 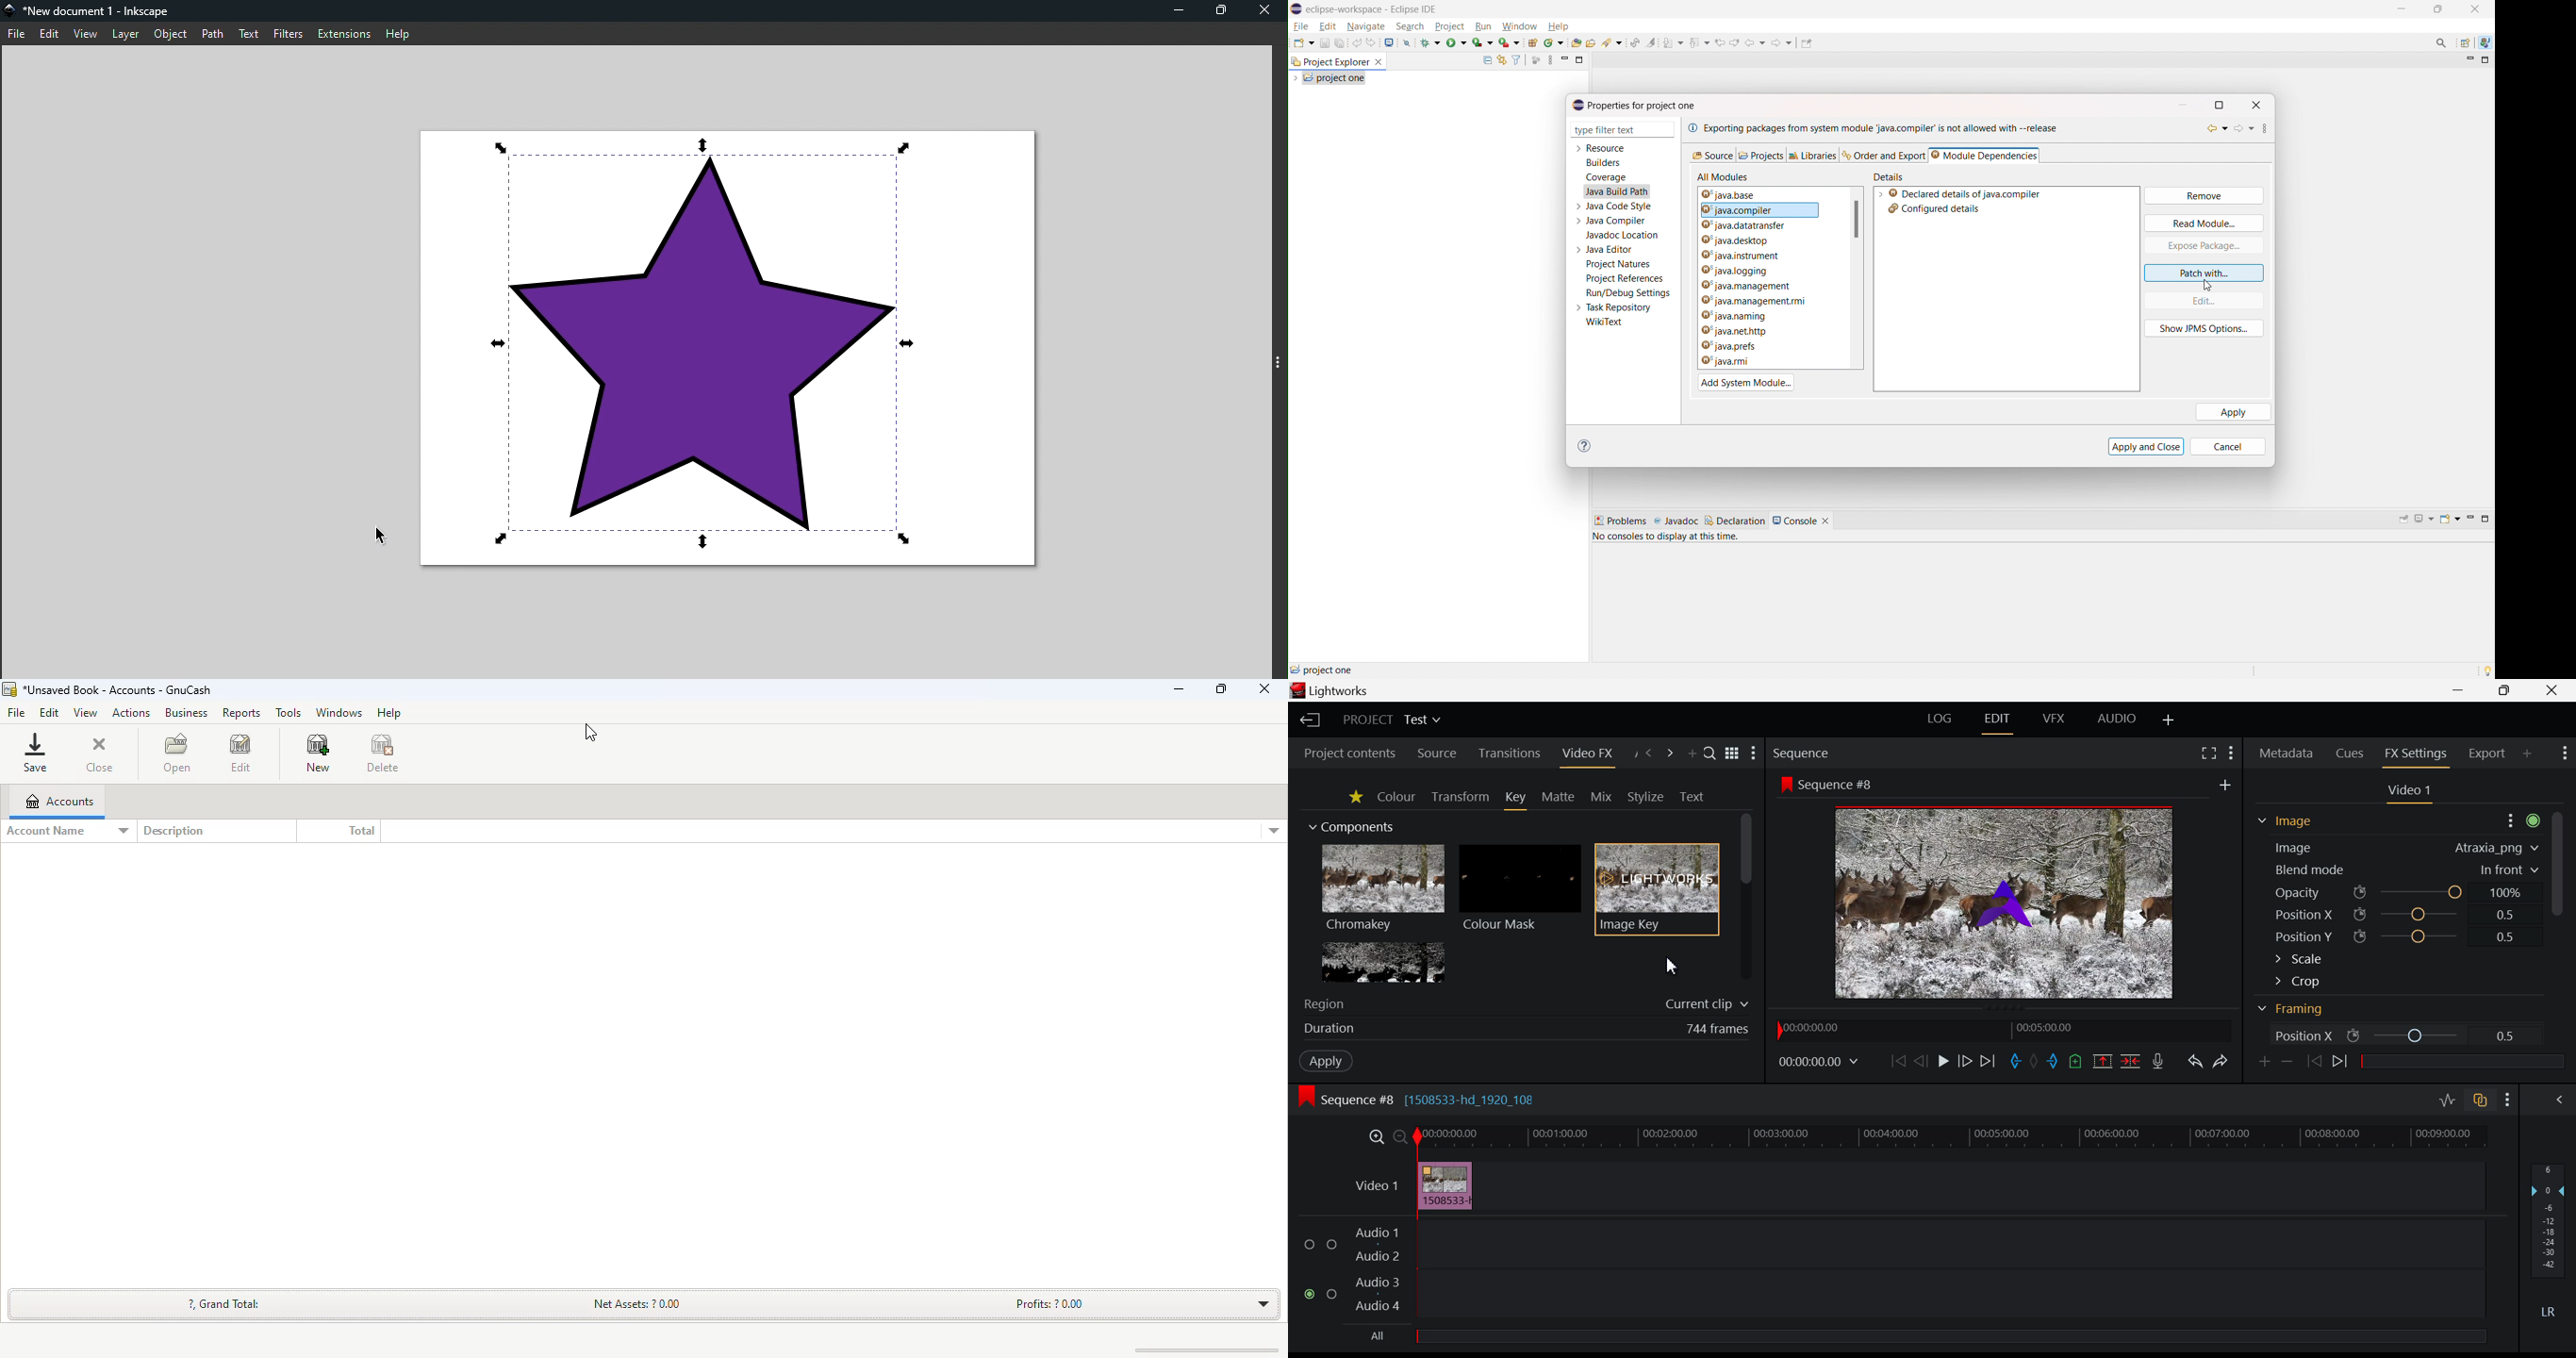 I want to click on apply, so click(x=2233, y=412).